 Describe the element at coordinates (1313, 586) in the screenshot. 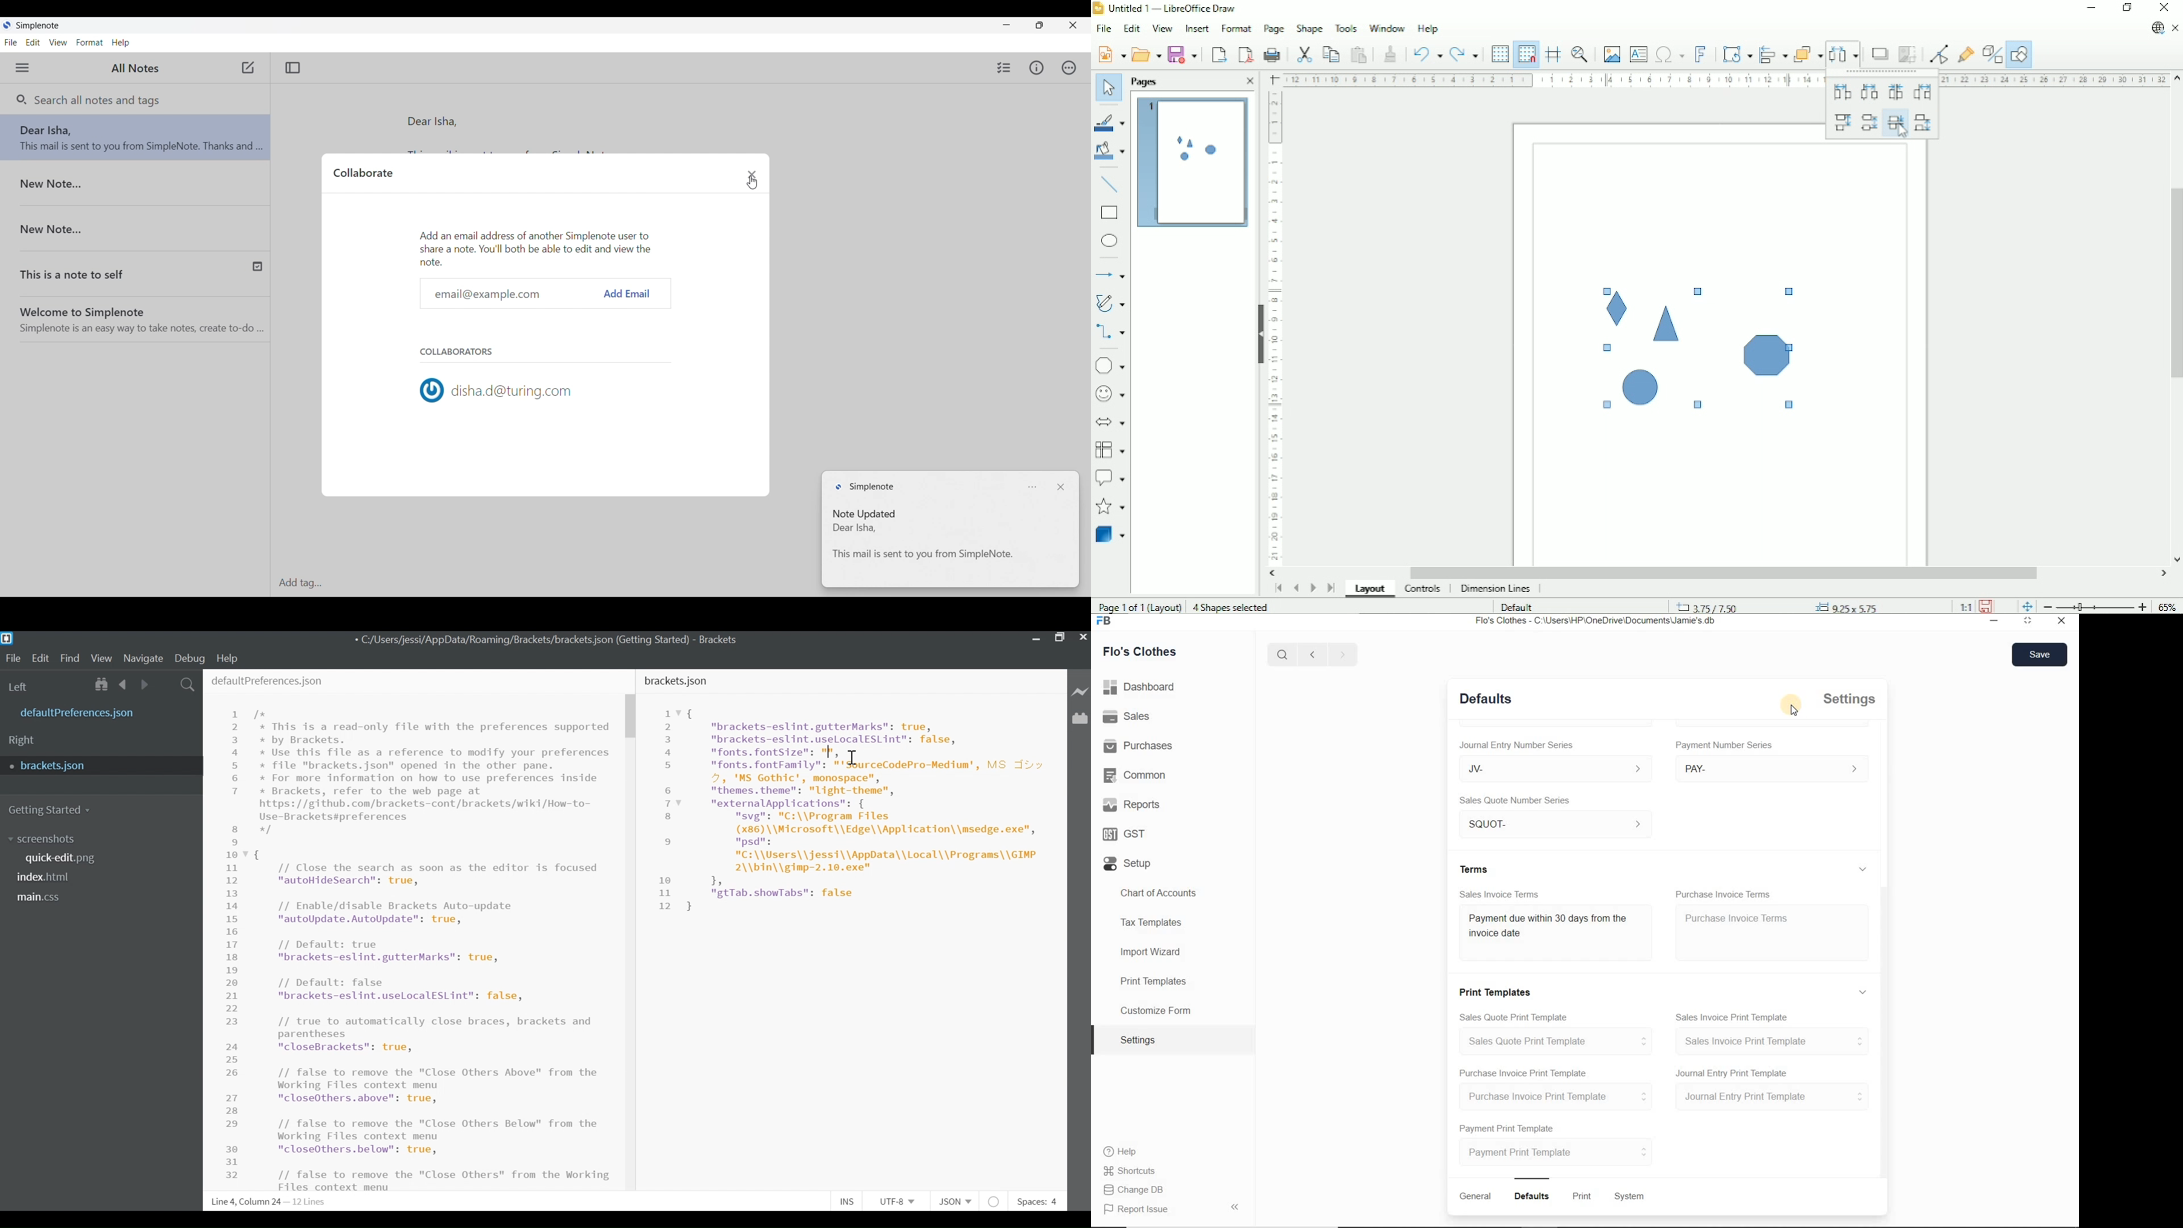

I see `Scroll to next page` at that location.